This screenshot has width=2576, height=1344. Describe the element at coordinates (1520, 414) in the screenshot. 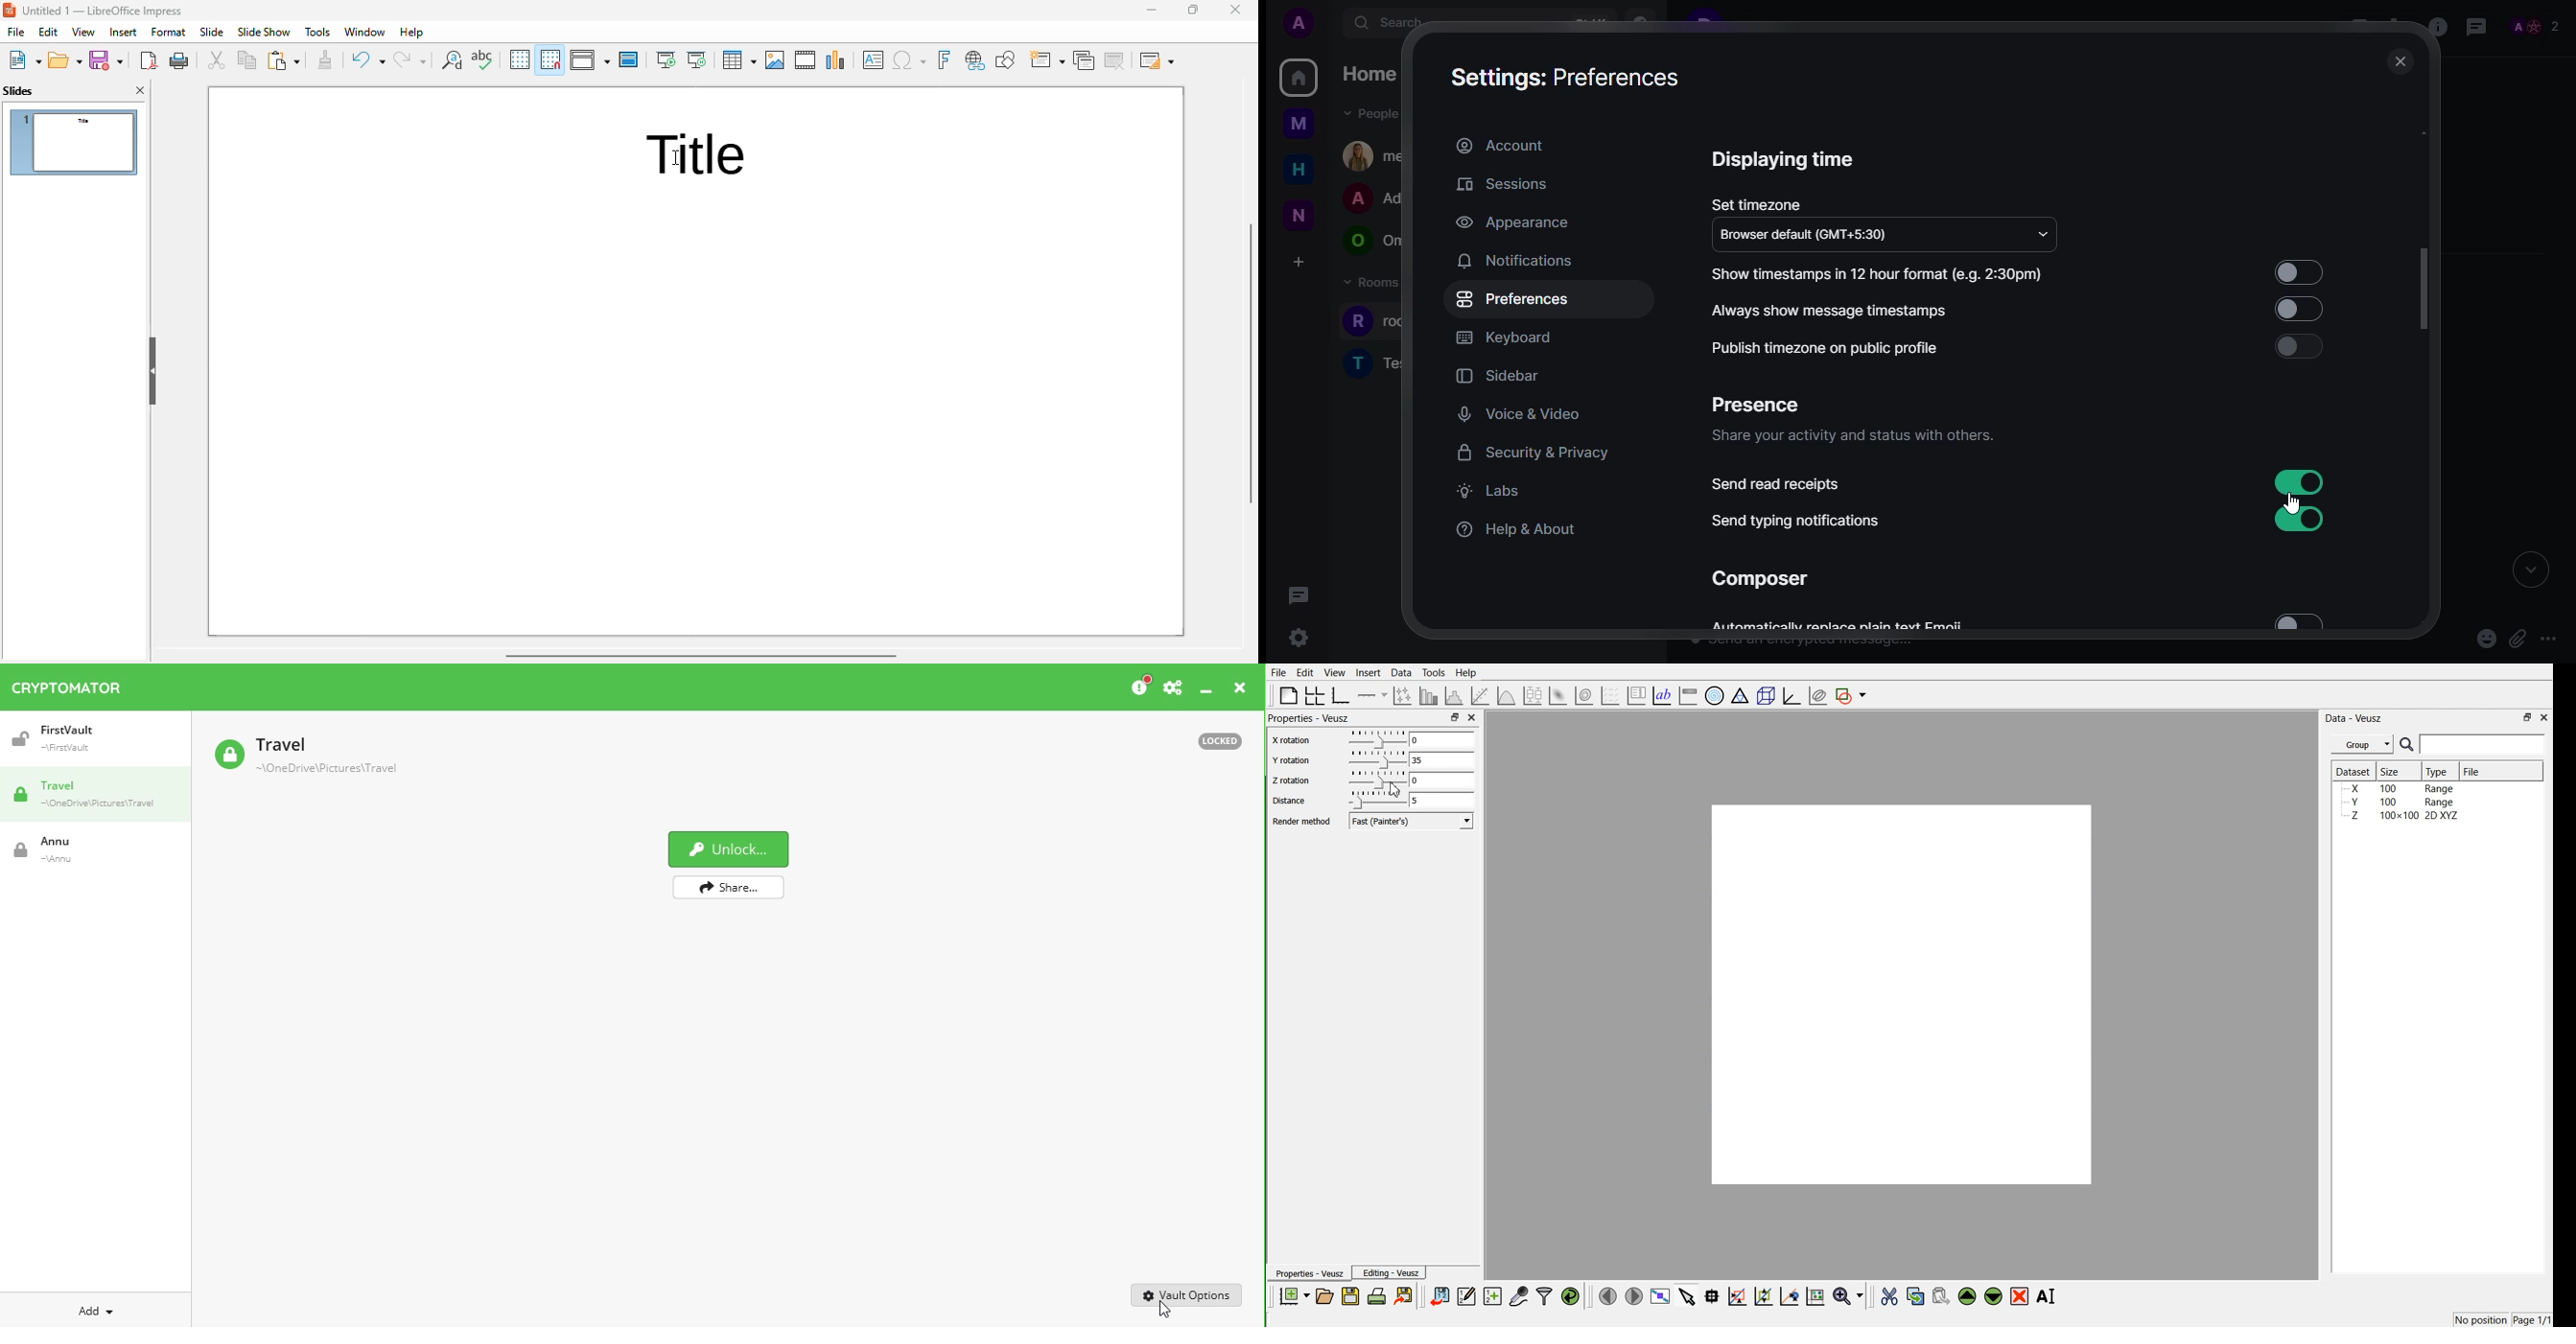

I see `voice video` at that location.